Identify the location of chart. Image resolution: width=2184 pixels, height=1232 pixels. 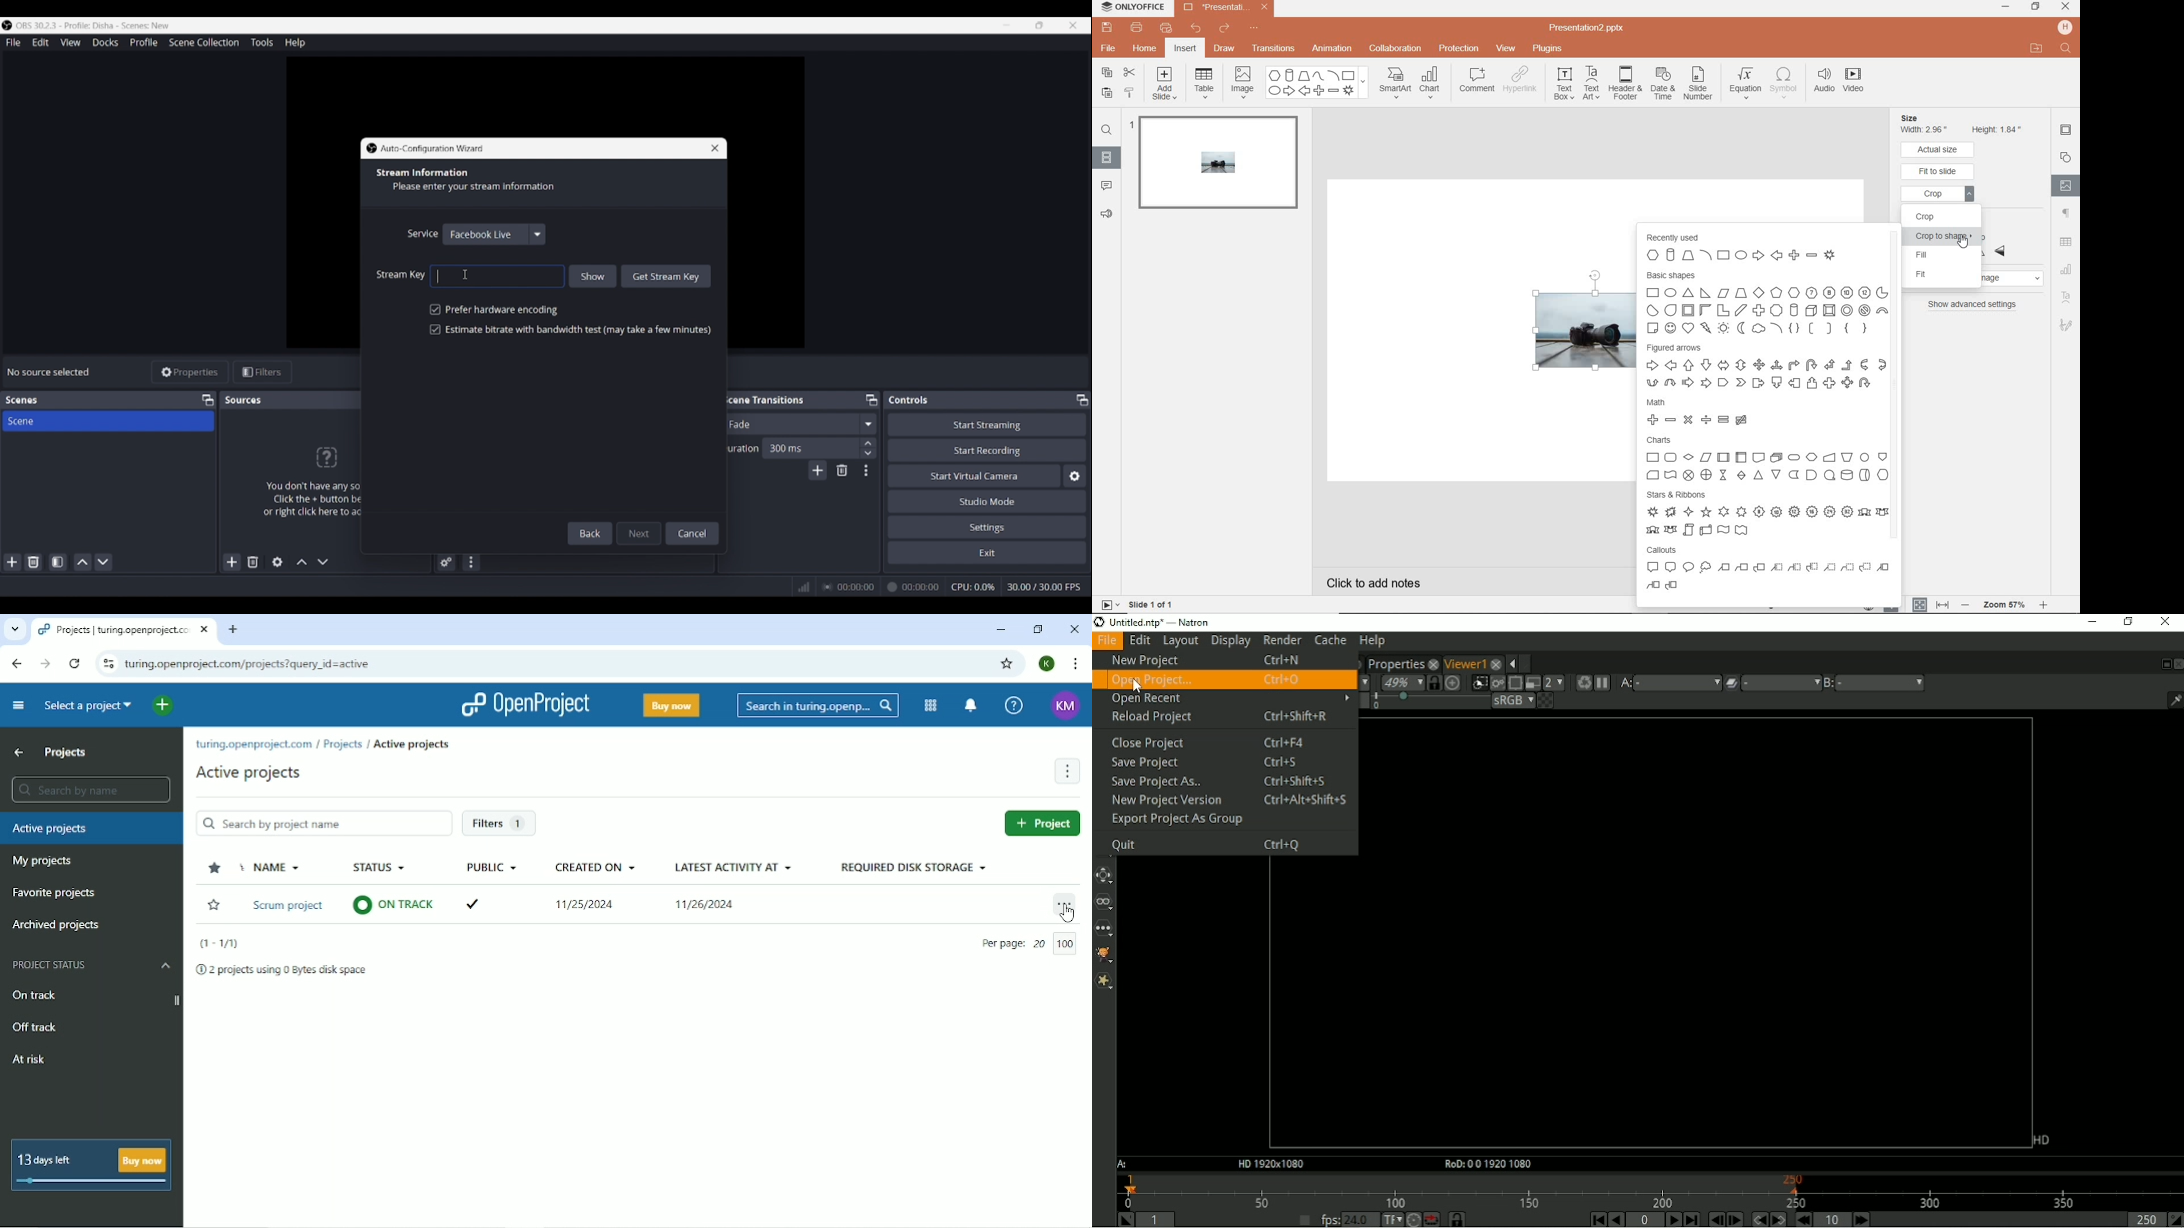
(1434, 84).